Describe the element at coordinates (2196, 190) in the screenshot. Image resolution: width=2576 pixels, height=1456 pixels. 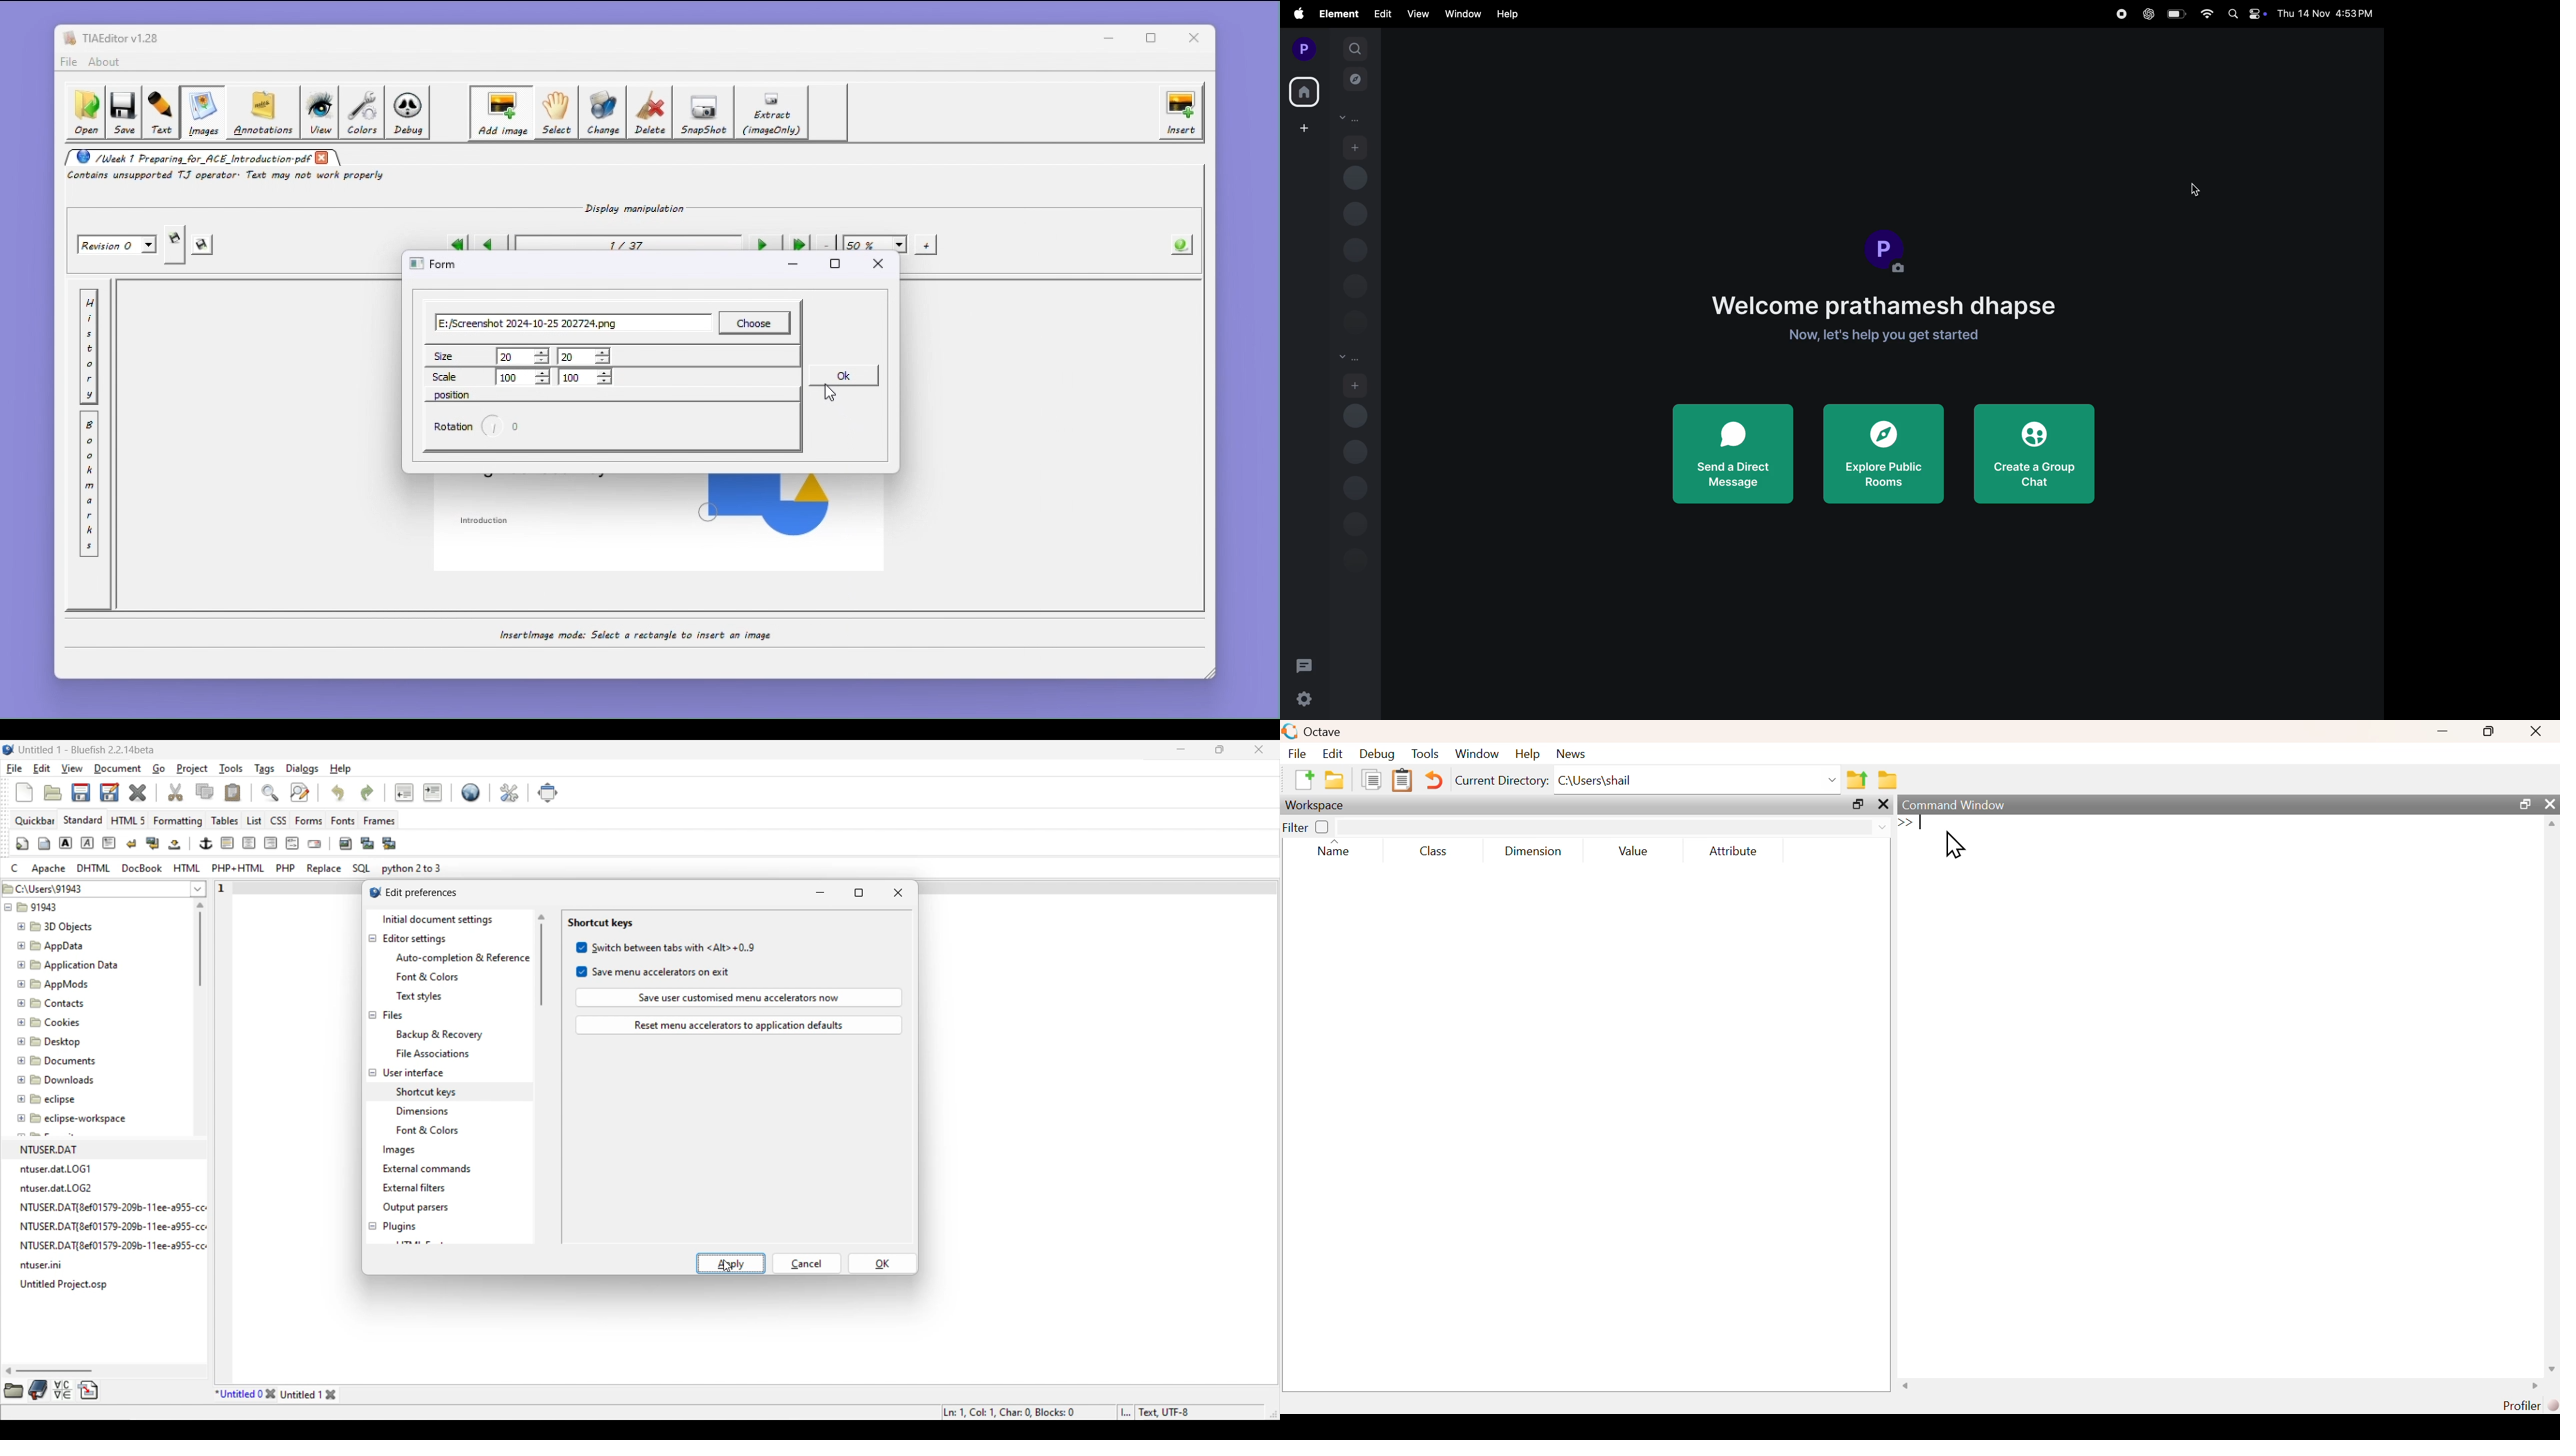
I see `cursor` at that location.